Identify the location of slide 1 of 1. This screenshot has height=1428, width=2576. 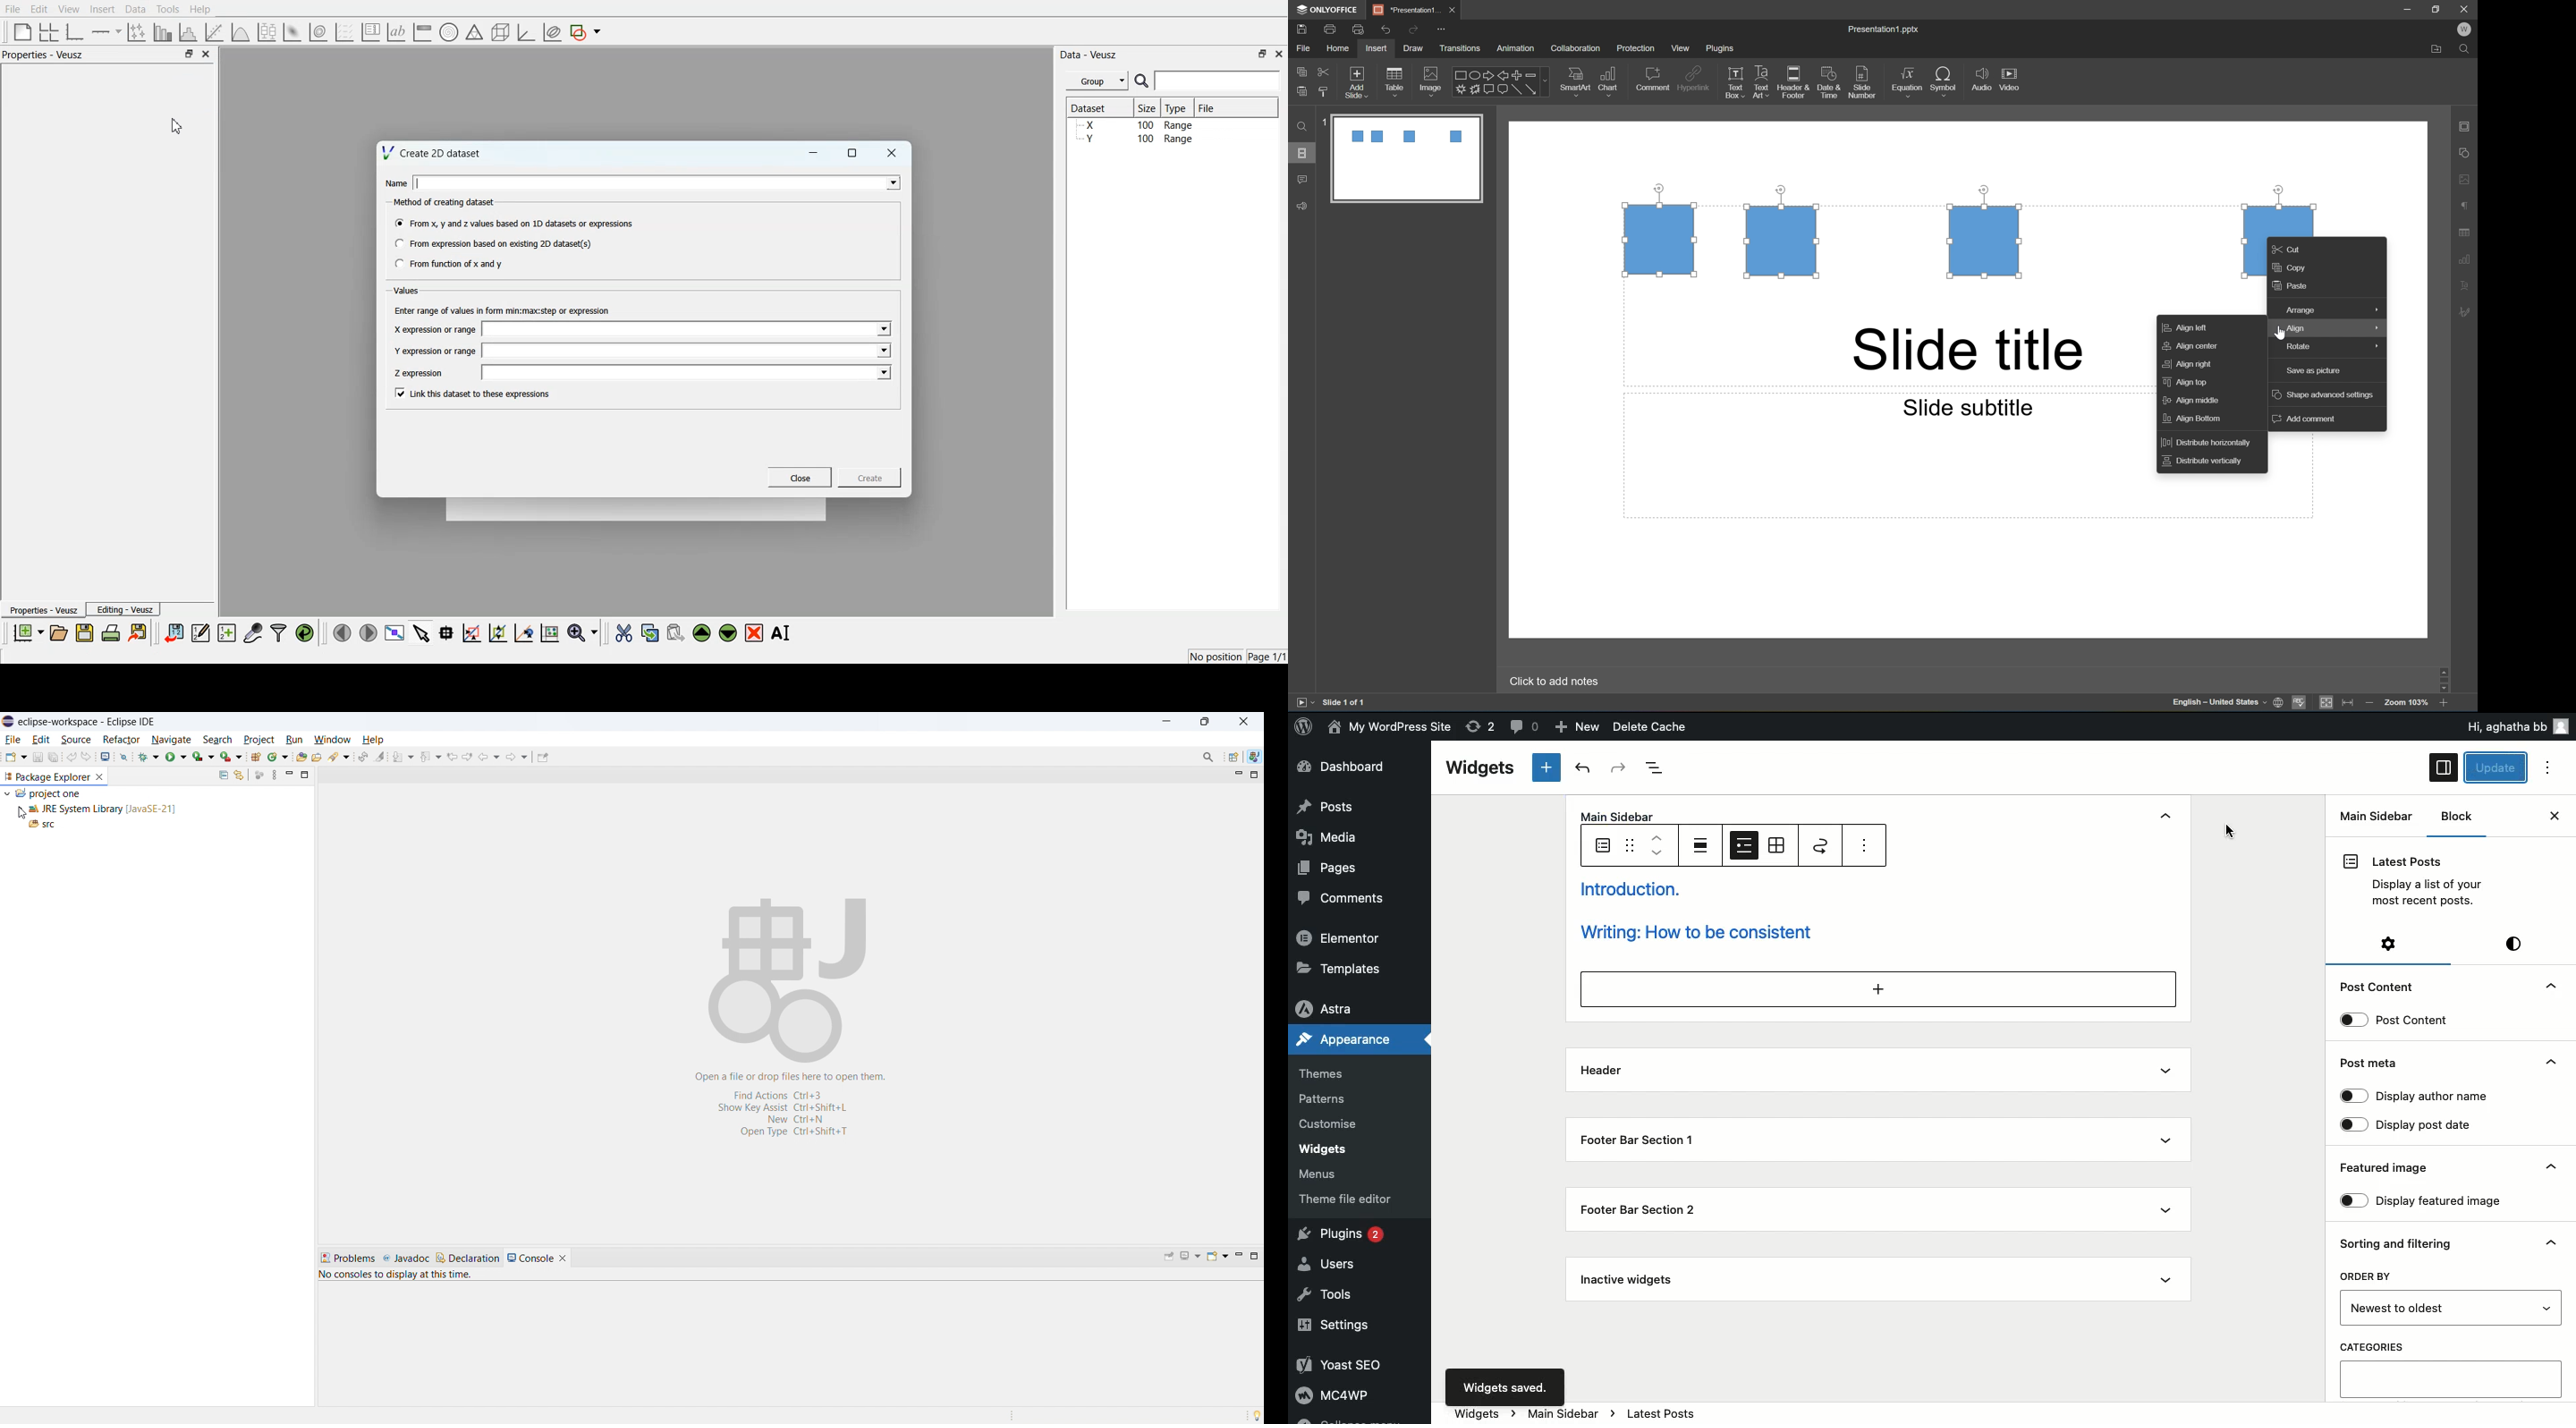
(1344, 703).